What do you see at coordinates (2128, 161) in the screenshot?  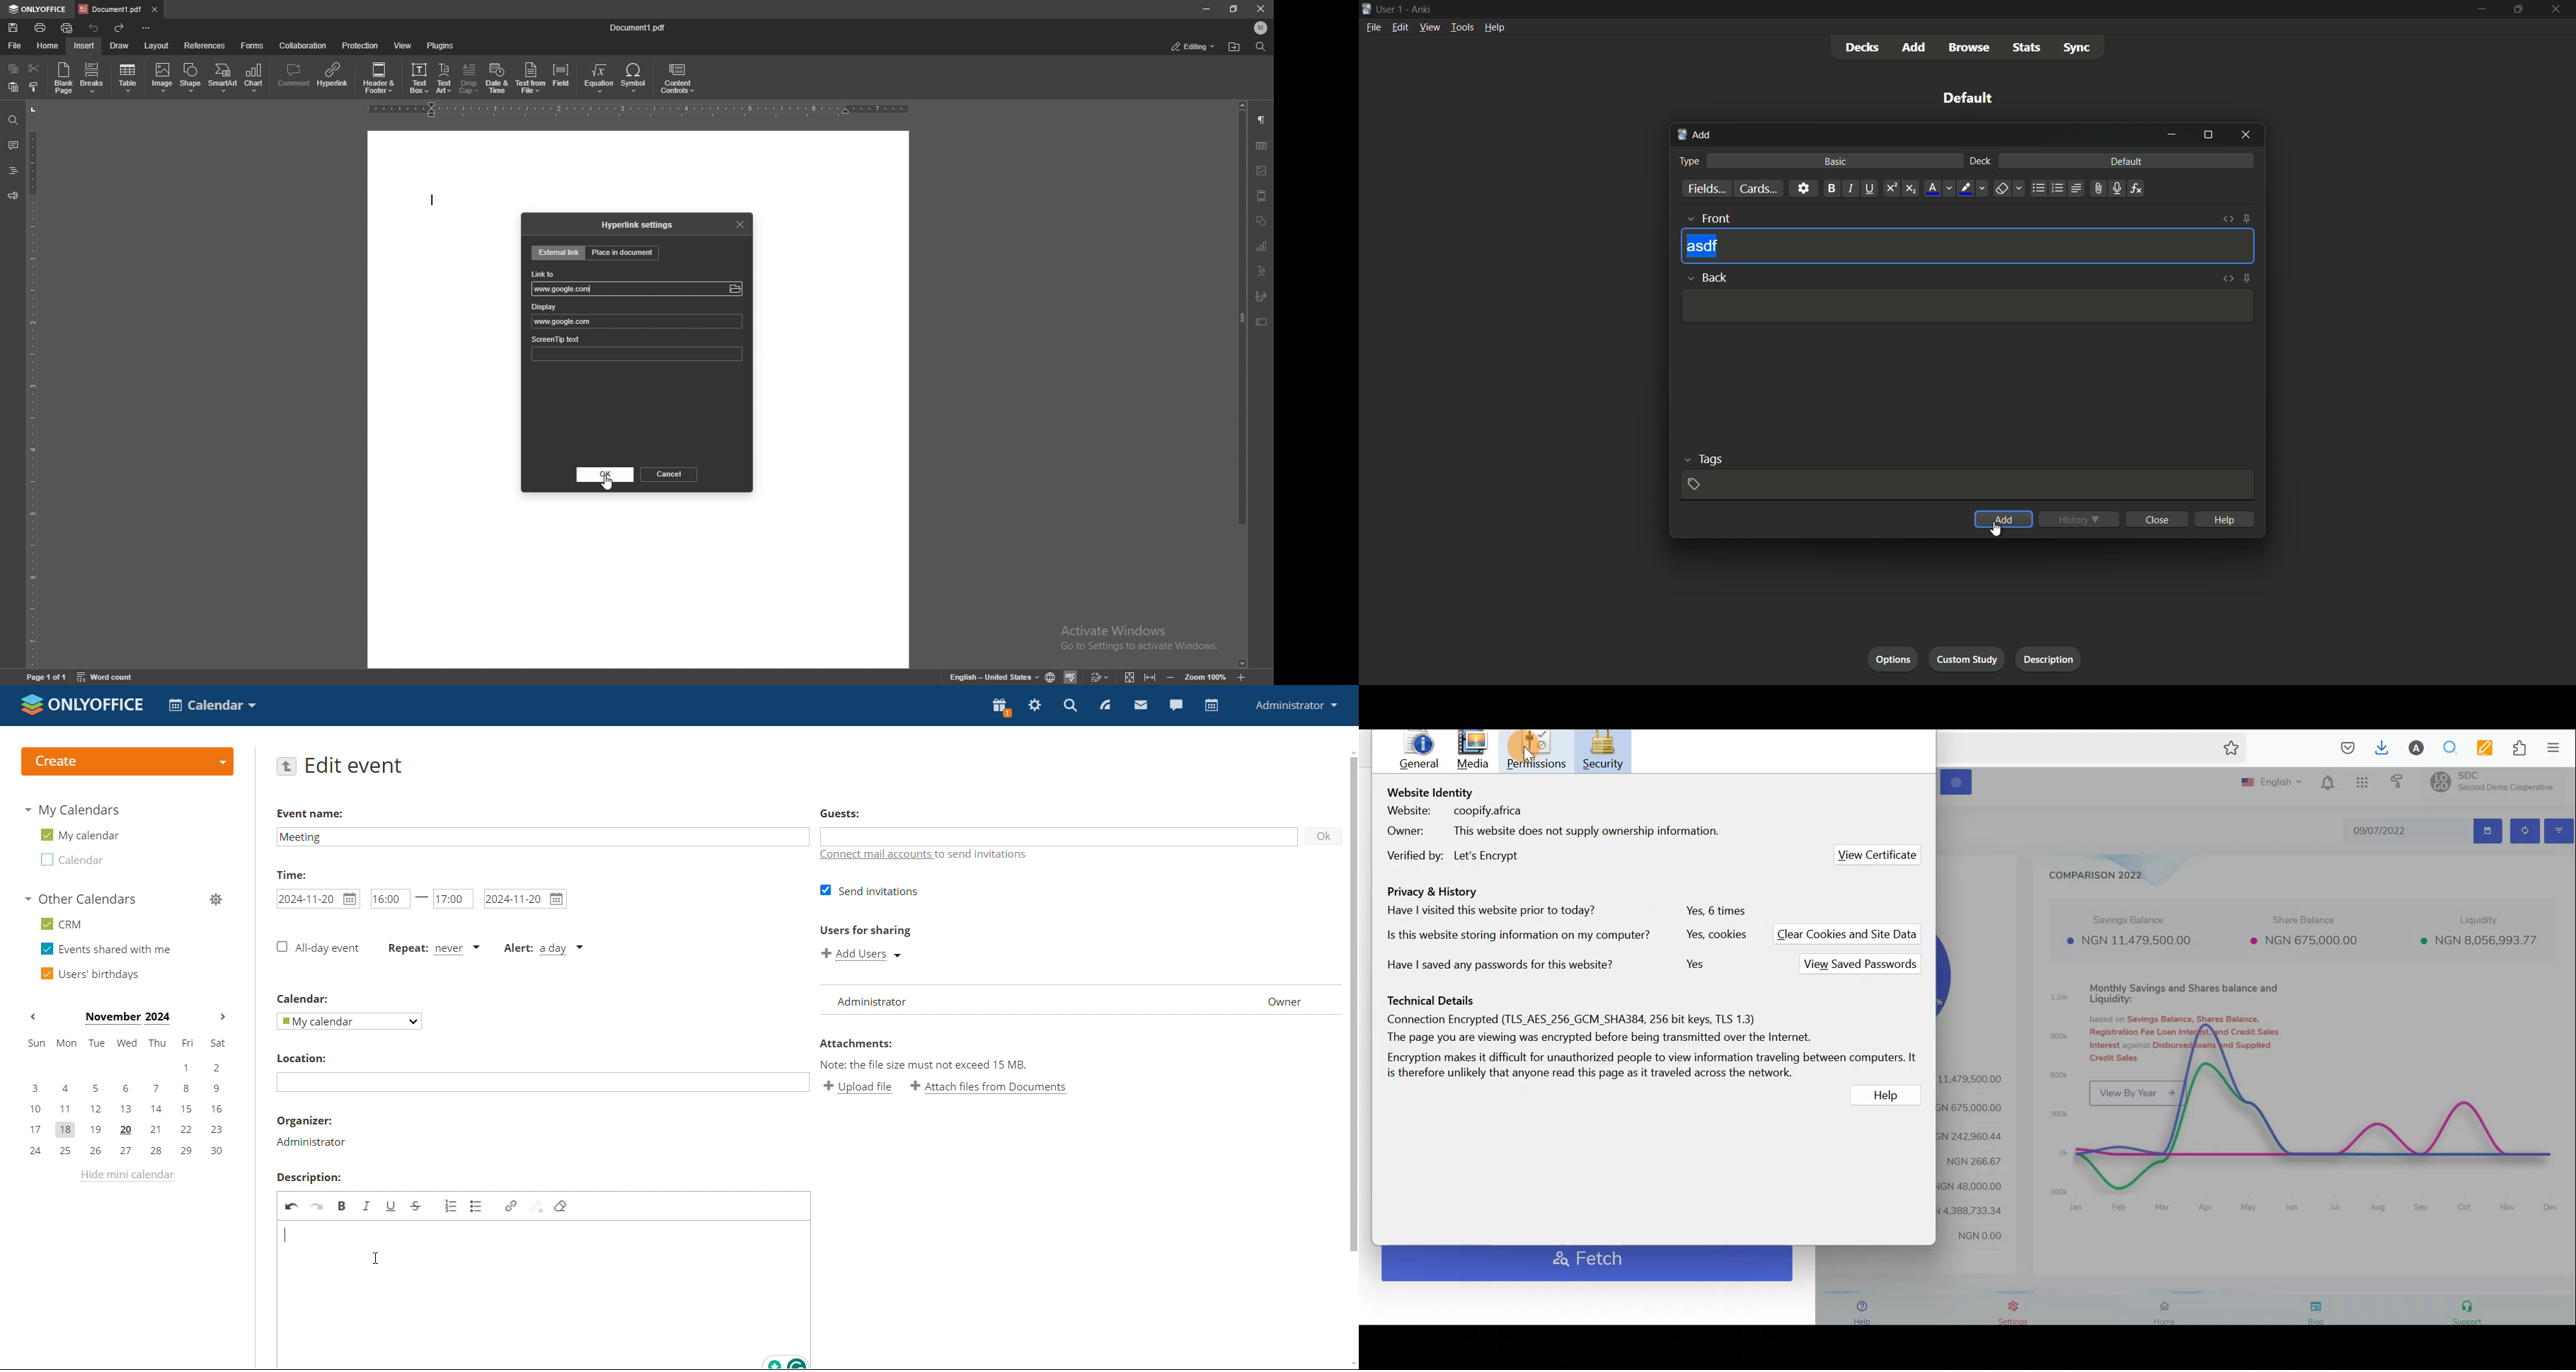 I see `default` at bounding box center [2128, 161].